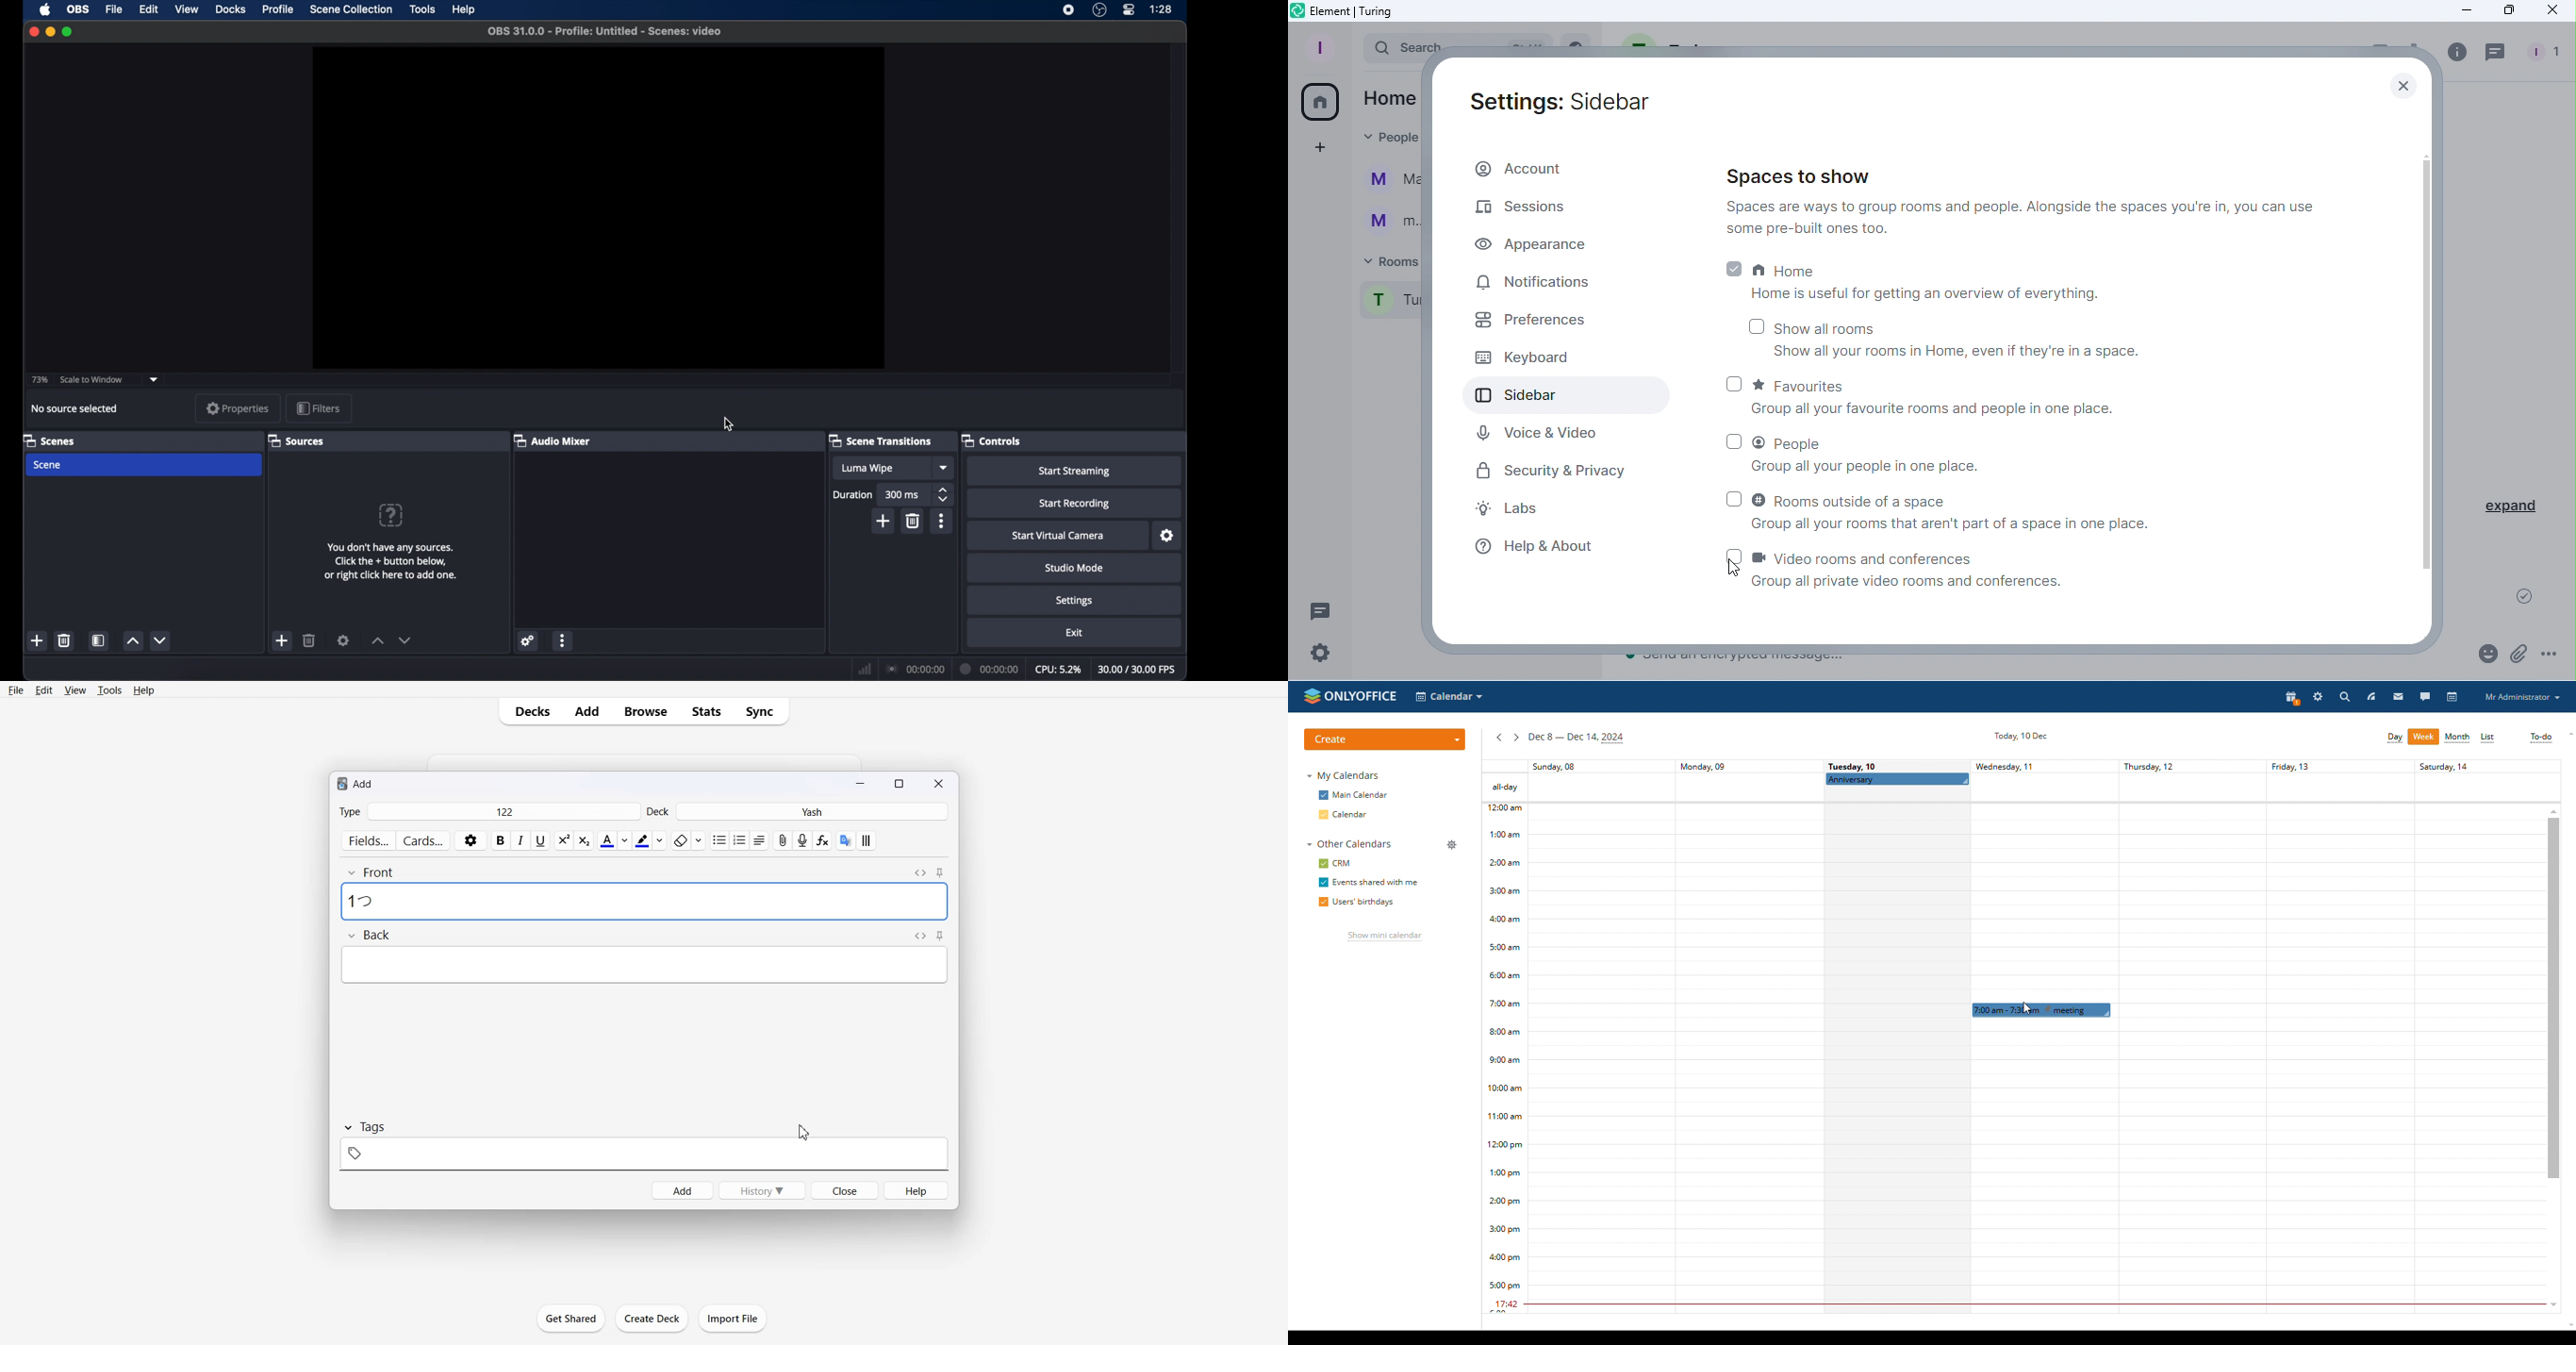 The image size is (2576, 1372). What do you see at coordinates (279, 9) in the screenshot?
I see `profile` at bounding box center [279, 9].